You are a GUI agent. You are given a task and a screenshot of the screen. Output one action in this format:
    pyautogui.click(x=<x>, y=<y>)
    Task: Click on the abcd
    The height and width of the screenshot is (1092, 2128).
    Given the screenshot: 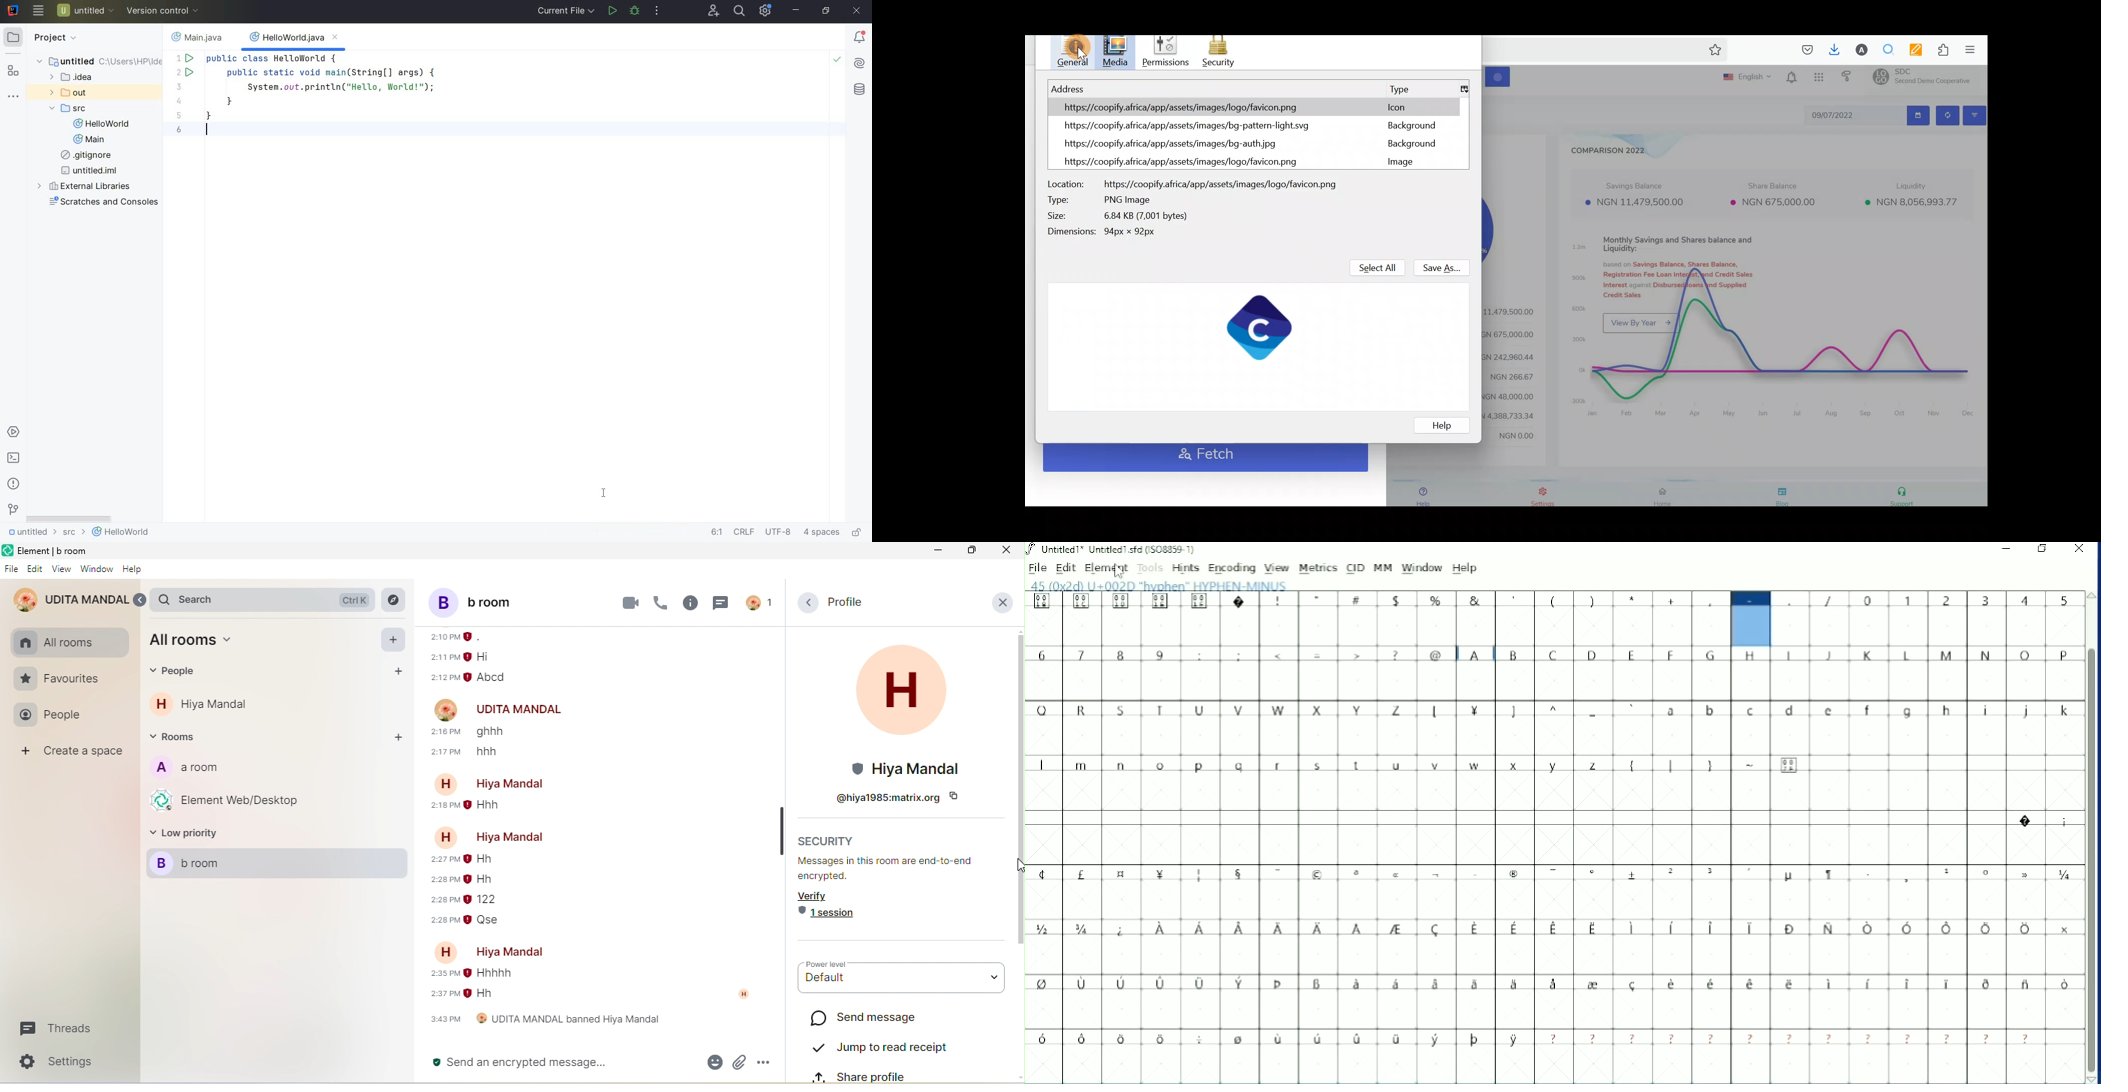 What is the action you would take?
    pyautogui.click(x=496, y=677)
    